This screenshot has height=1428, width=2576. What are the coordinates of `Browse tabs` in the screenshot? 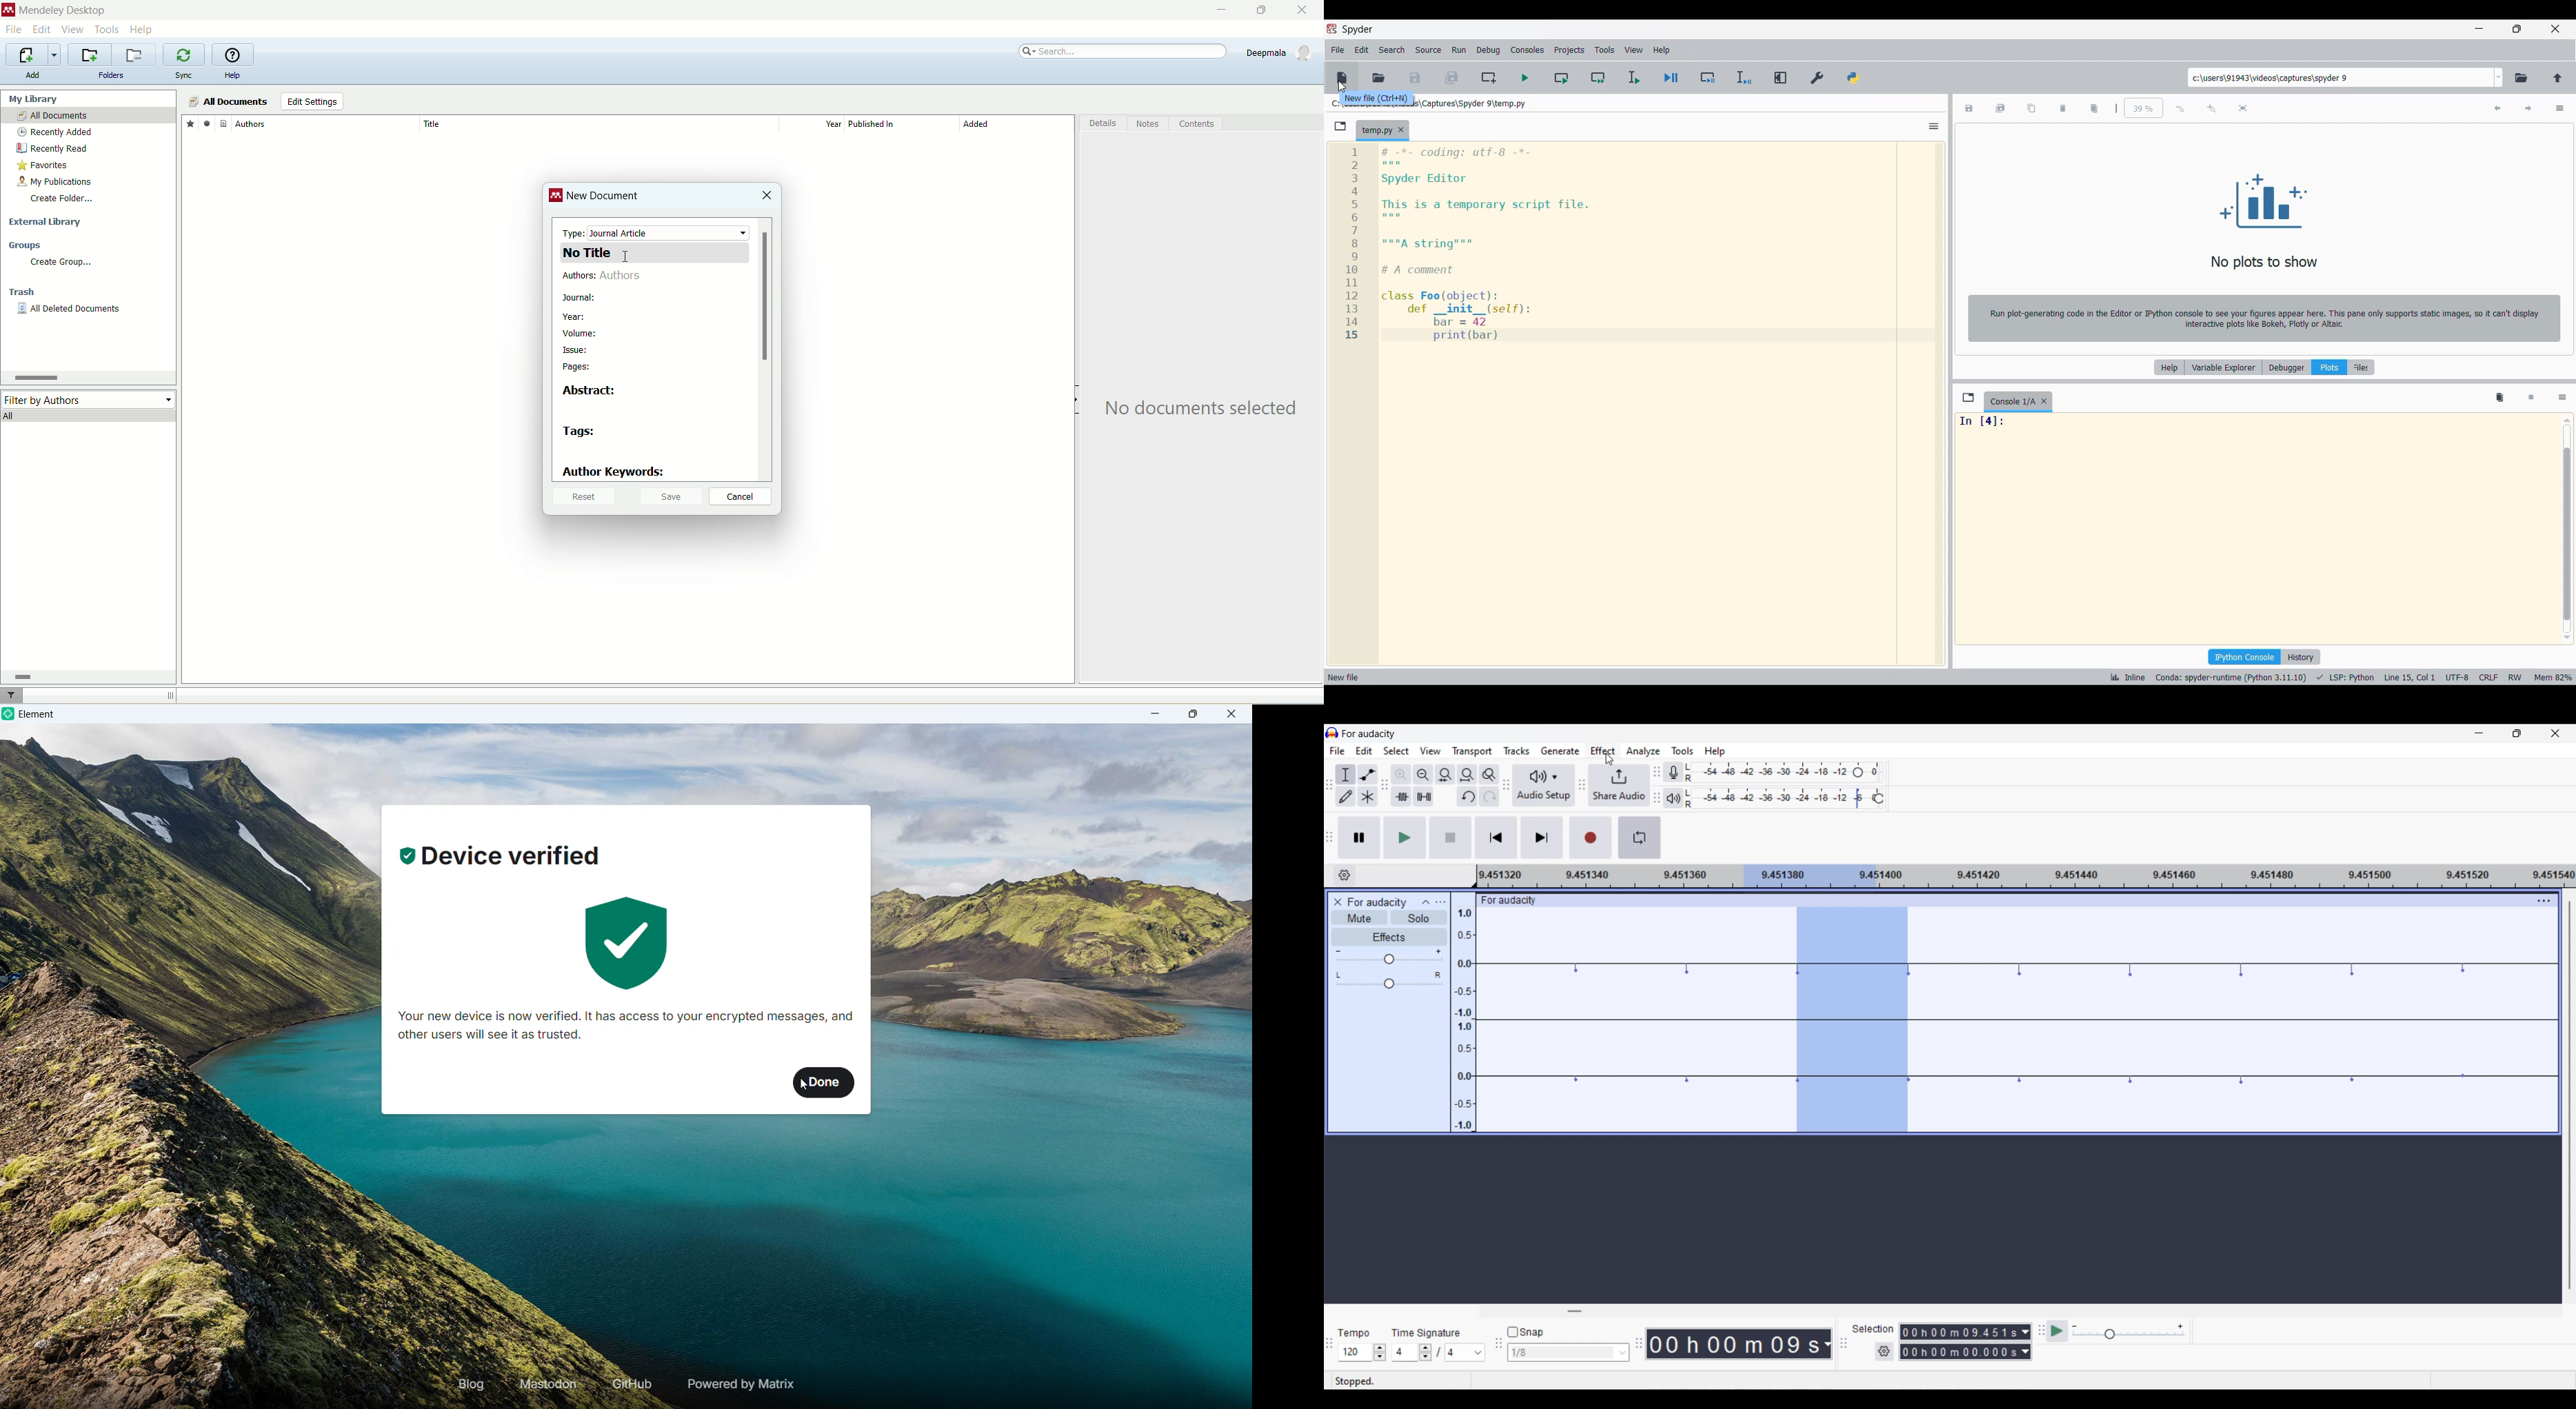 It's located at (1341, 127).